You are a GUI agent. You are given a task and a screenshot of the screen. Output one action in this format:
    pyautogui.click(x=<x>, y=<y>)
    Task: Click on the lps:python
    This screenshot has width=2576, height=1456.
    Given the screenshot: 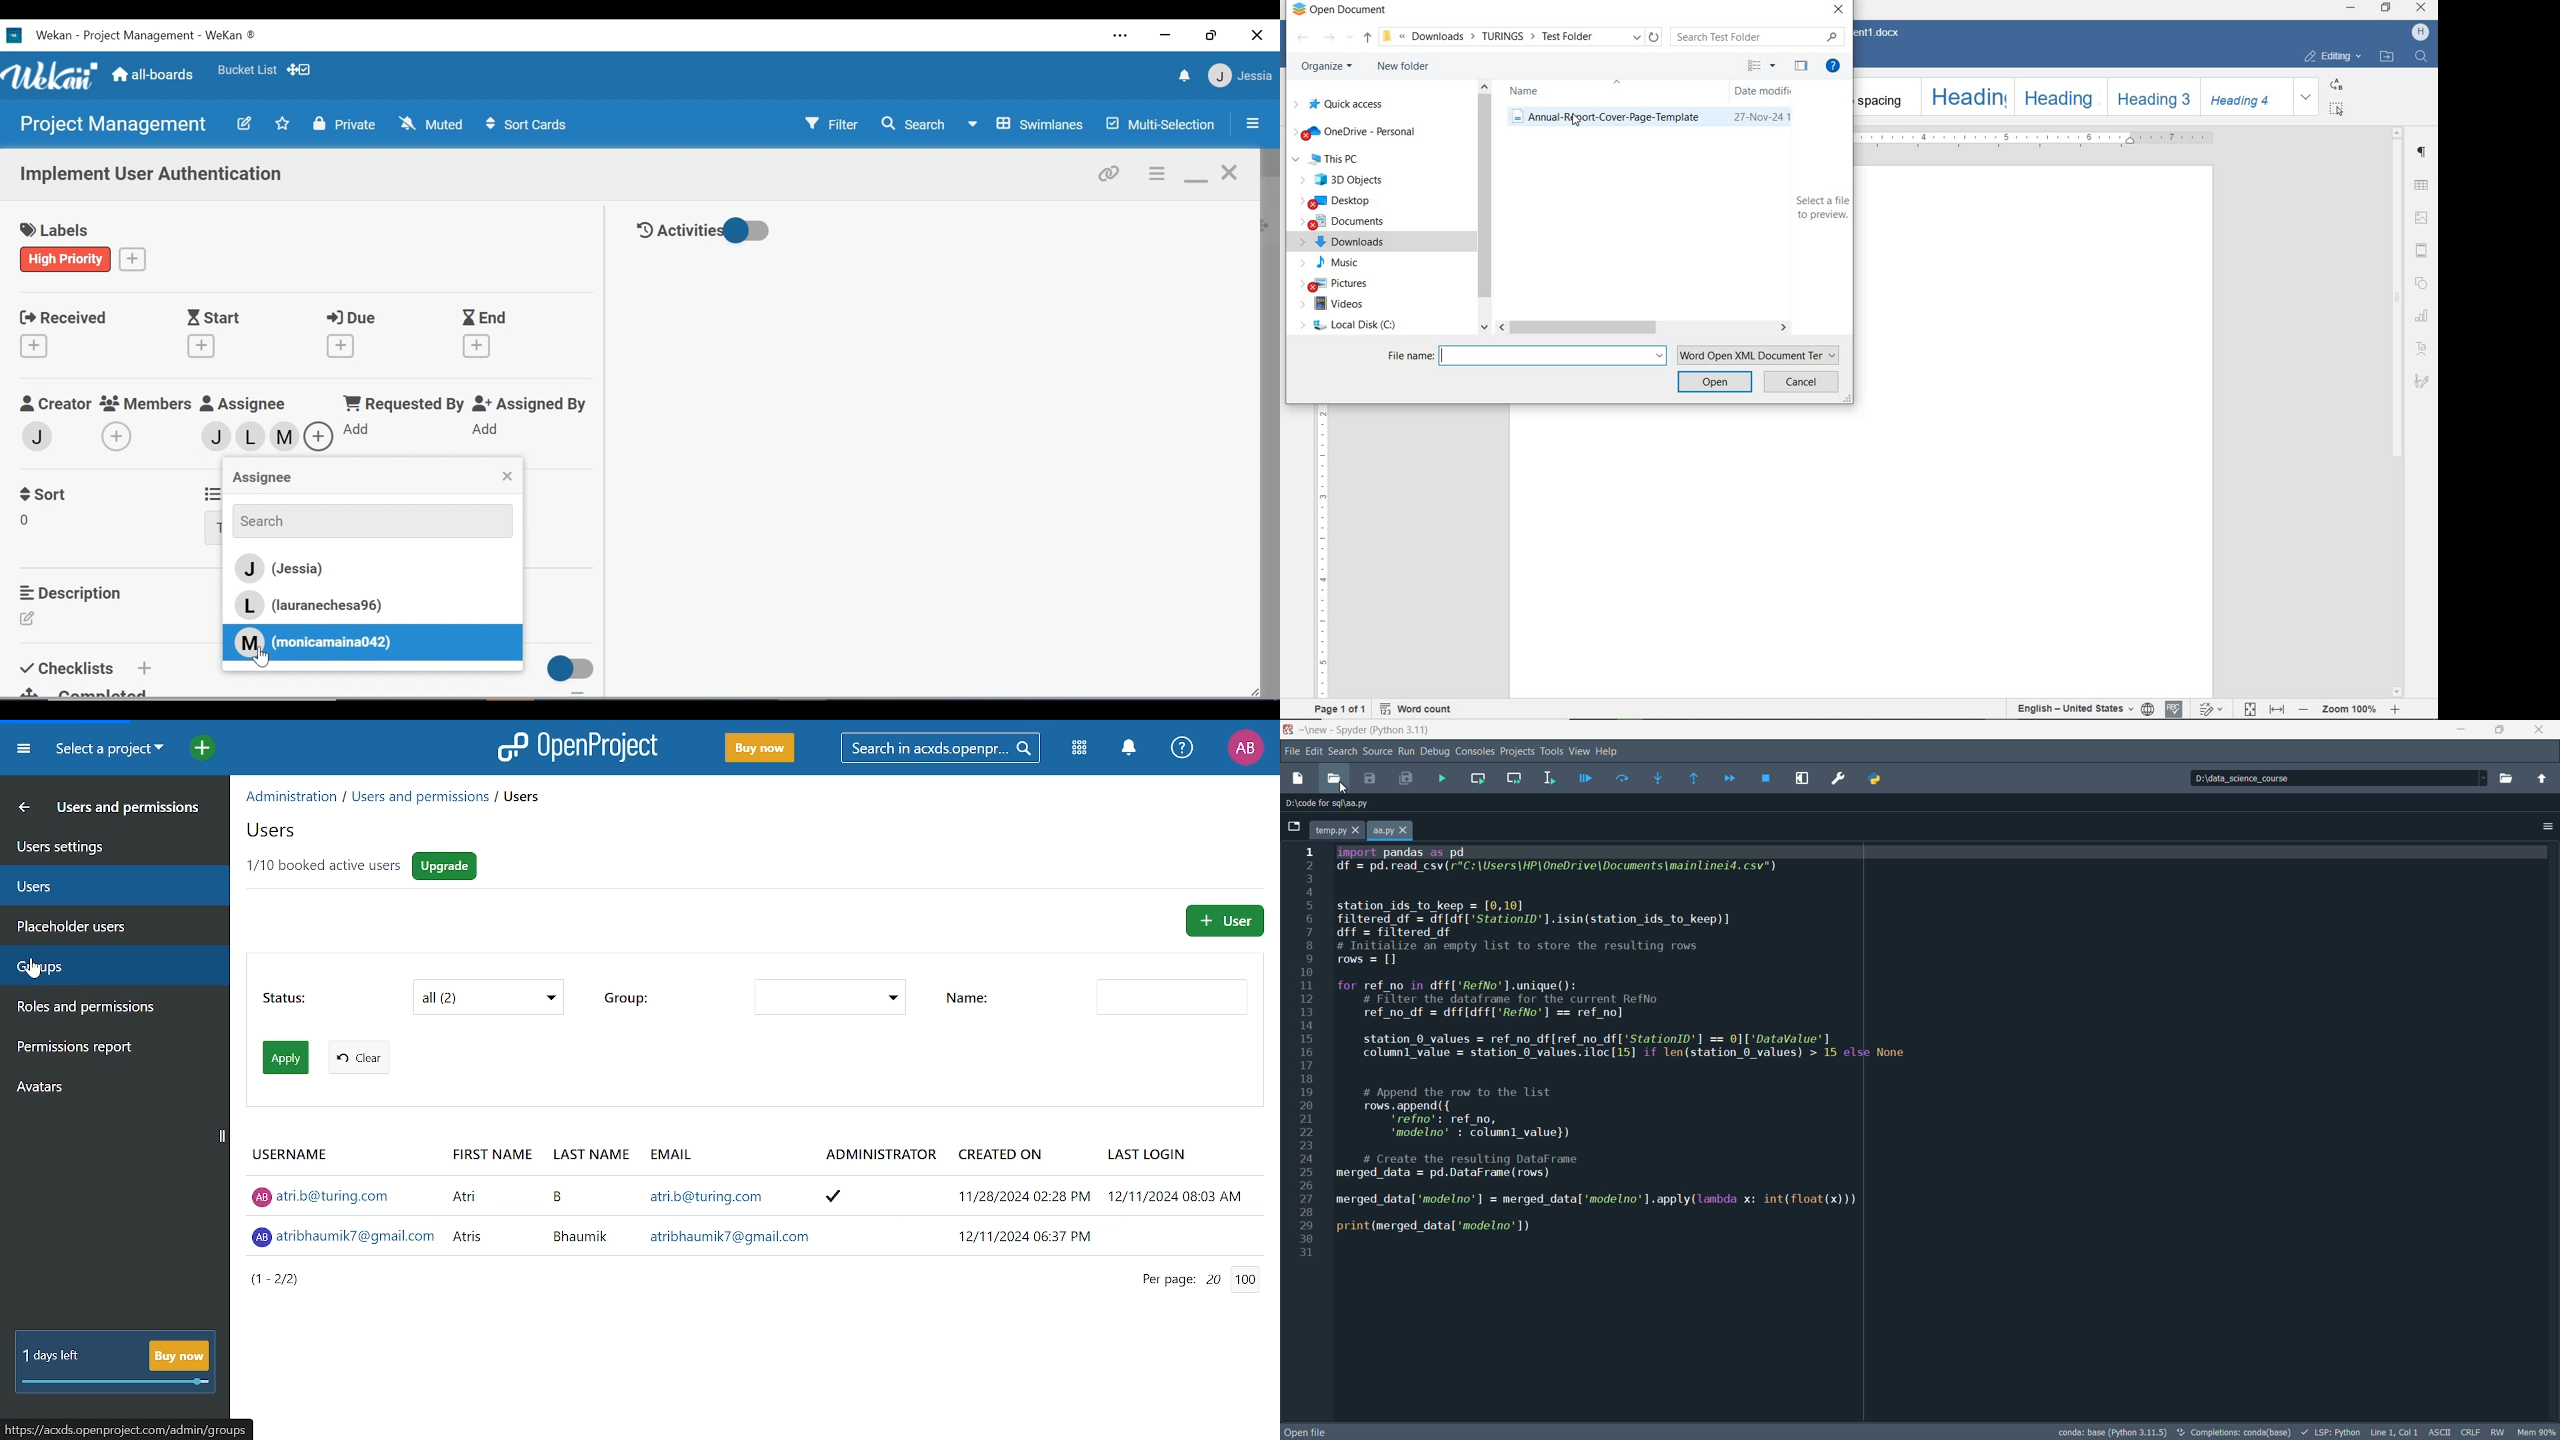 What is the action you would take?
    pyautogui.click(x=2330, y=1432)
    